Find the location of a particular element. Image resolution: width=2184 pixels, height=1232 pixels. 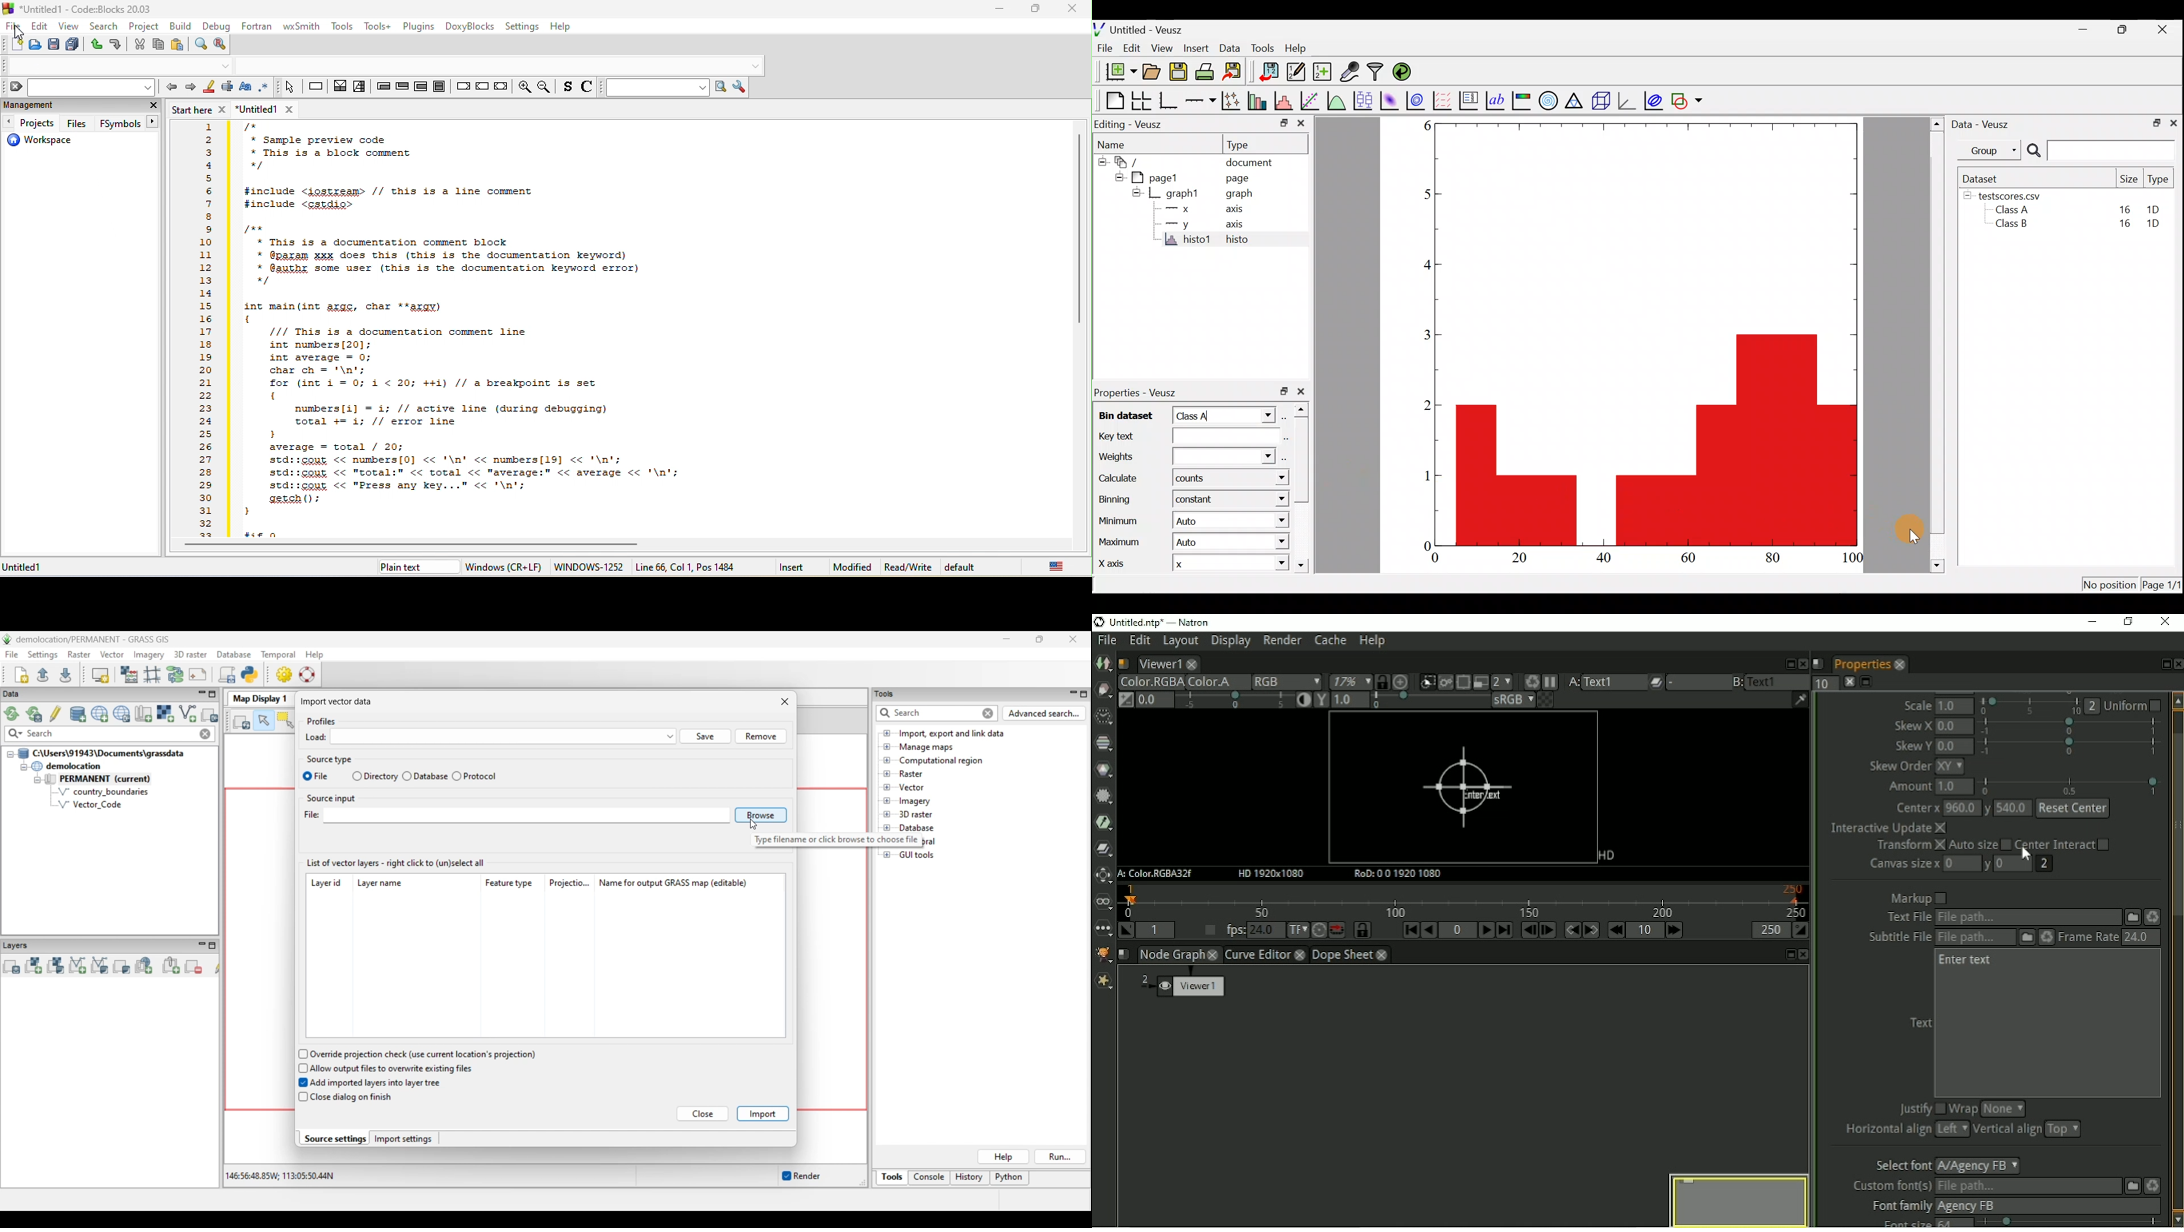

Font family is located at coordinates (1898, 1206).